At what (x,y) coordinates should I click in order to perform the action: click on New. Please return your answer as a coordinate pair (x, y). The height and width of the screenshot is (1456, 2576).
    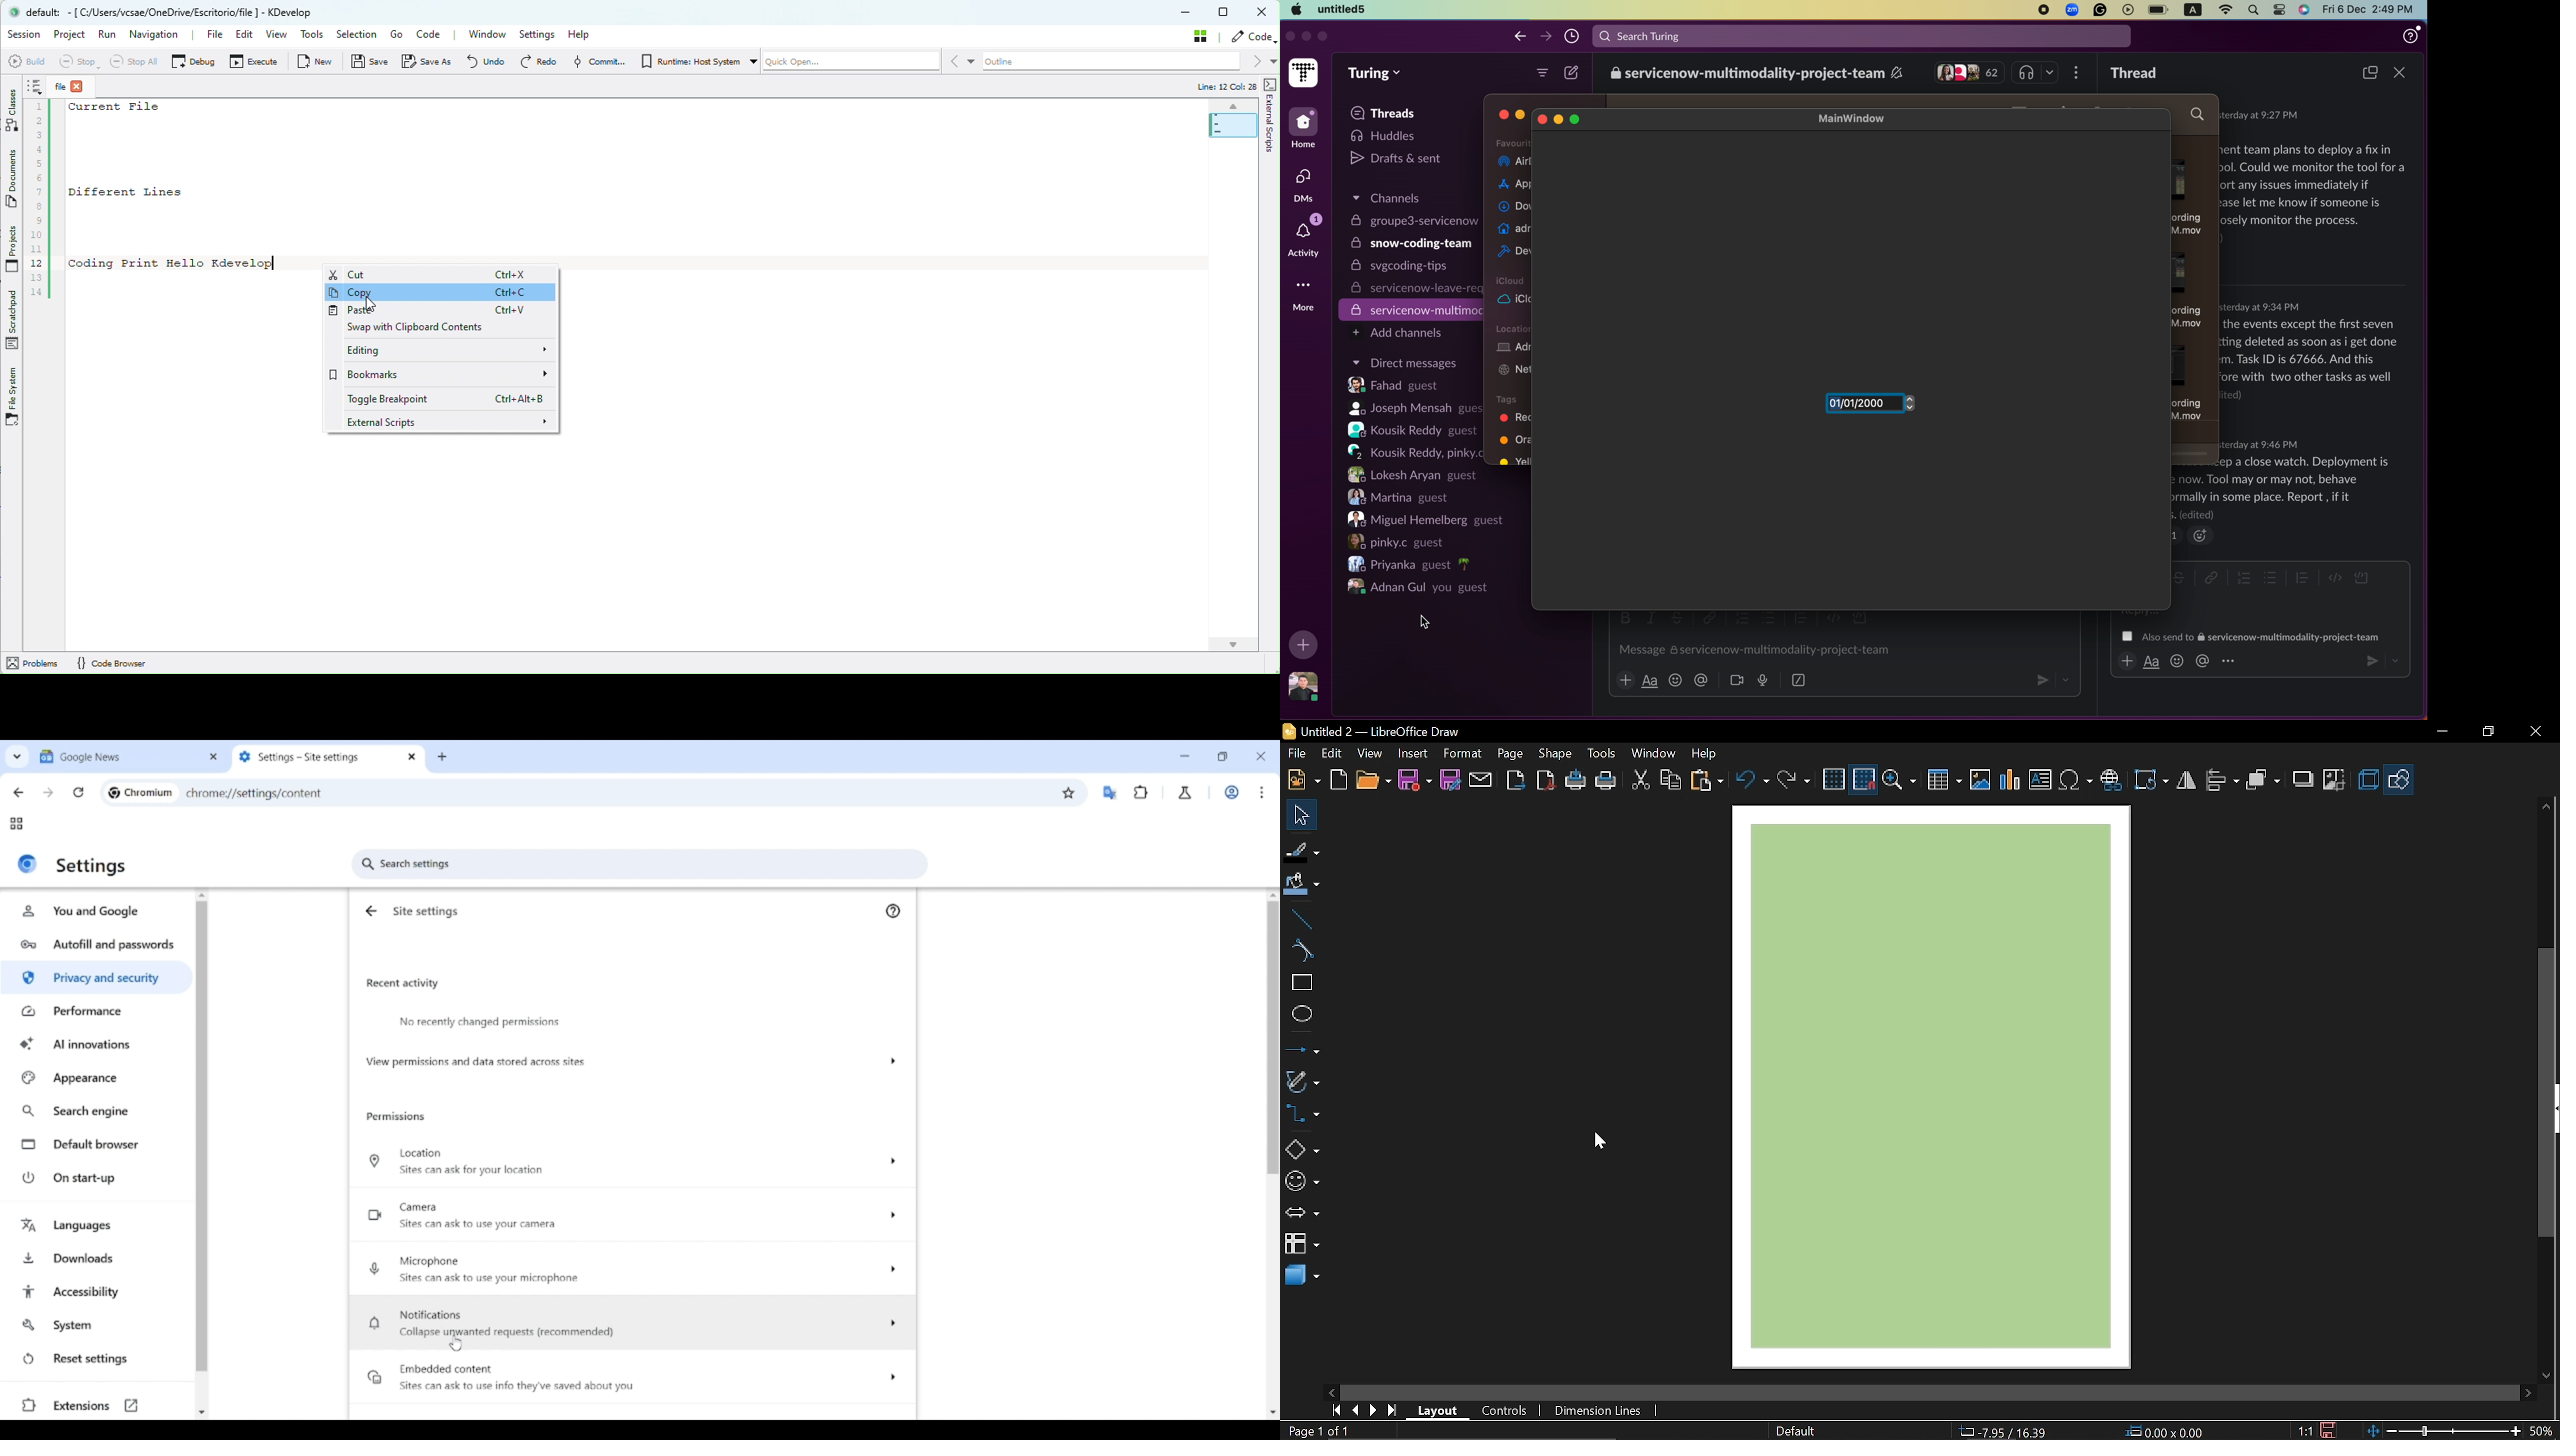
    Looking at the image, I should click on (315, 64).